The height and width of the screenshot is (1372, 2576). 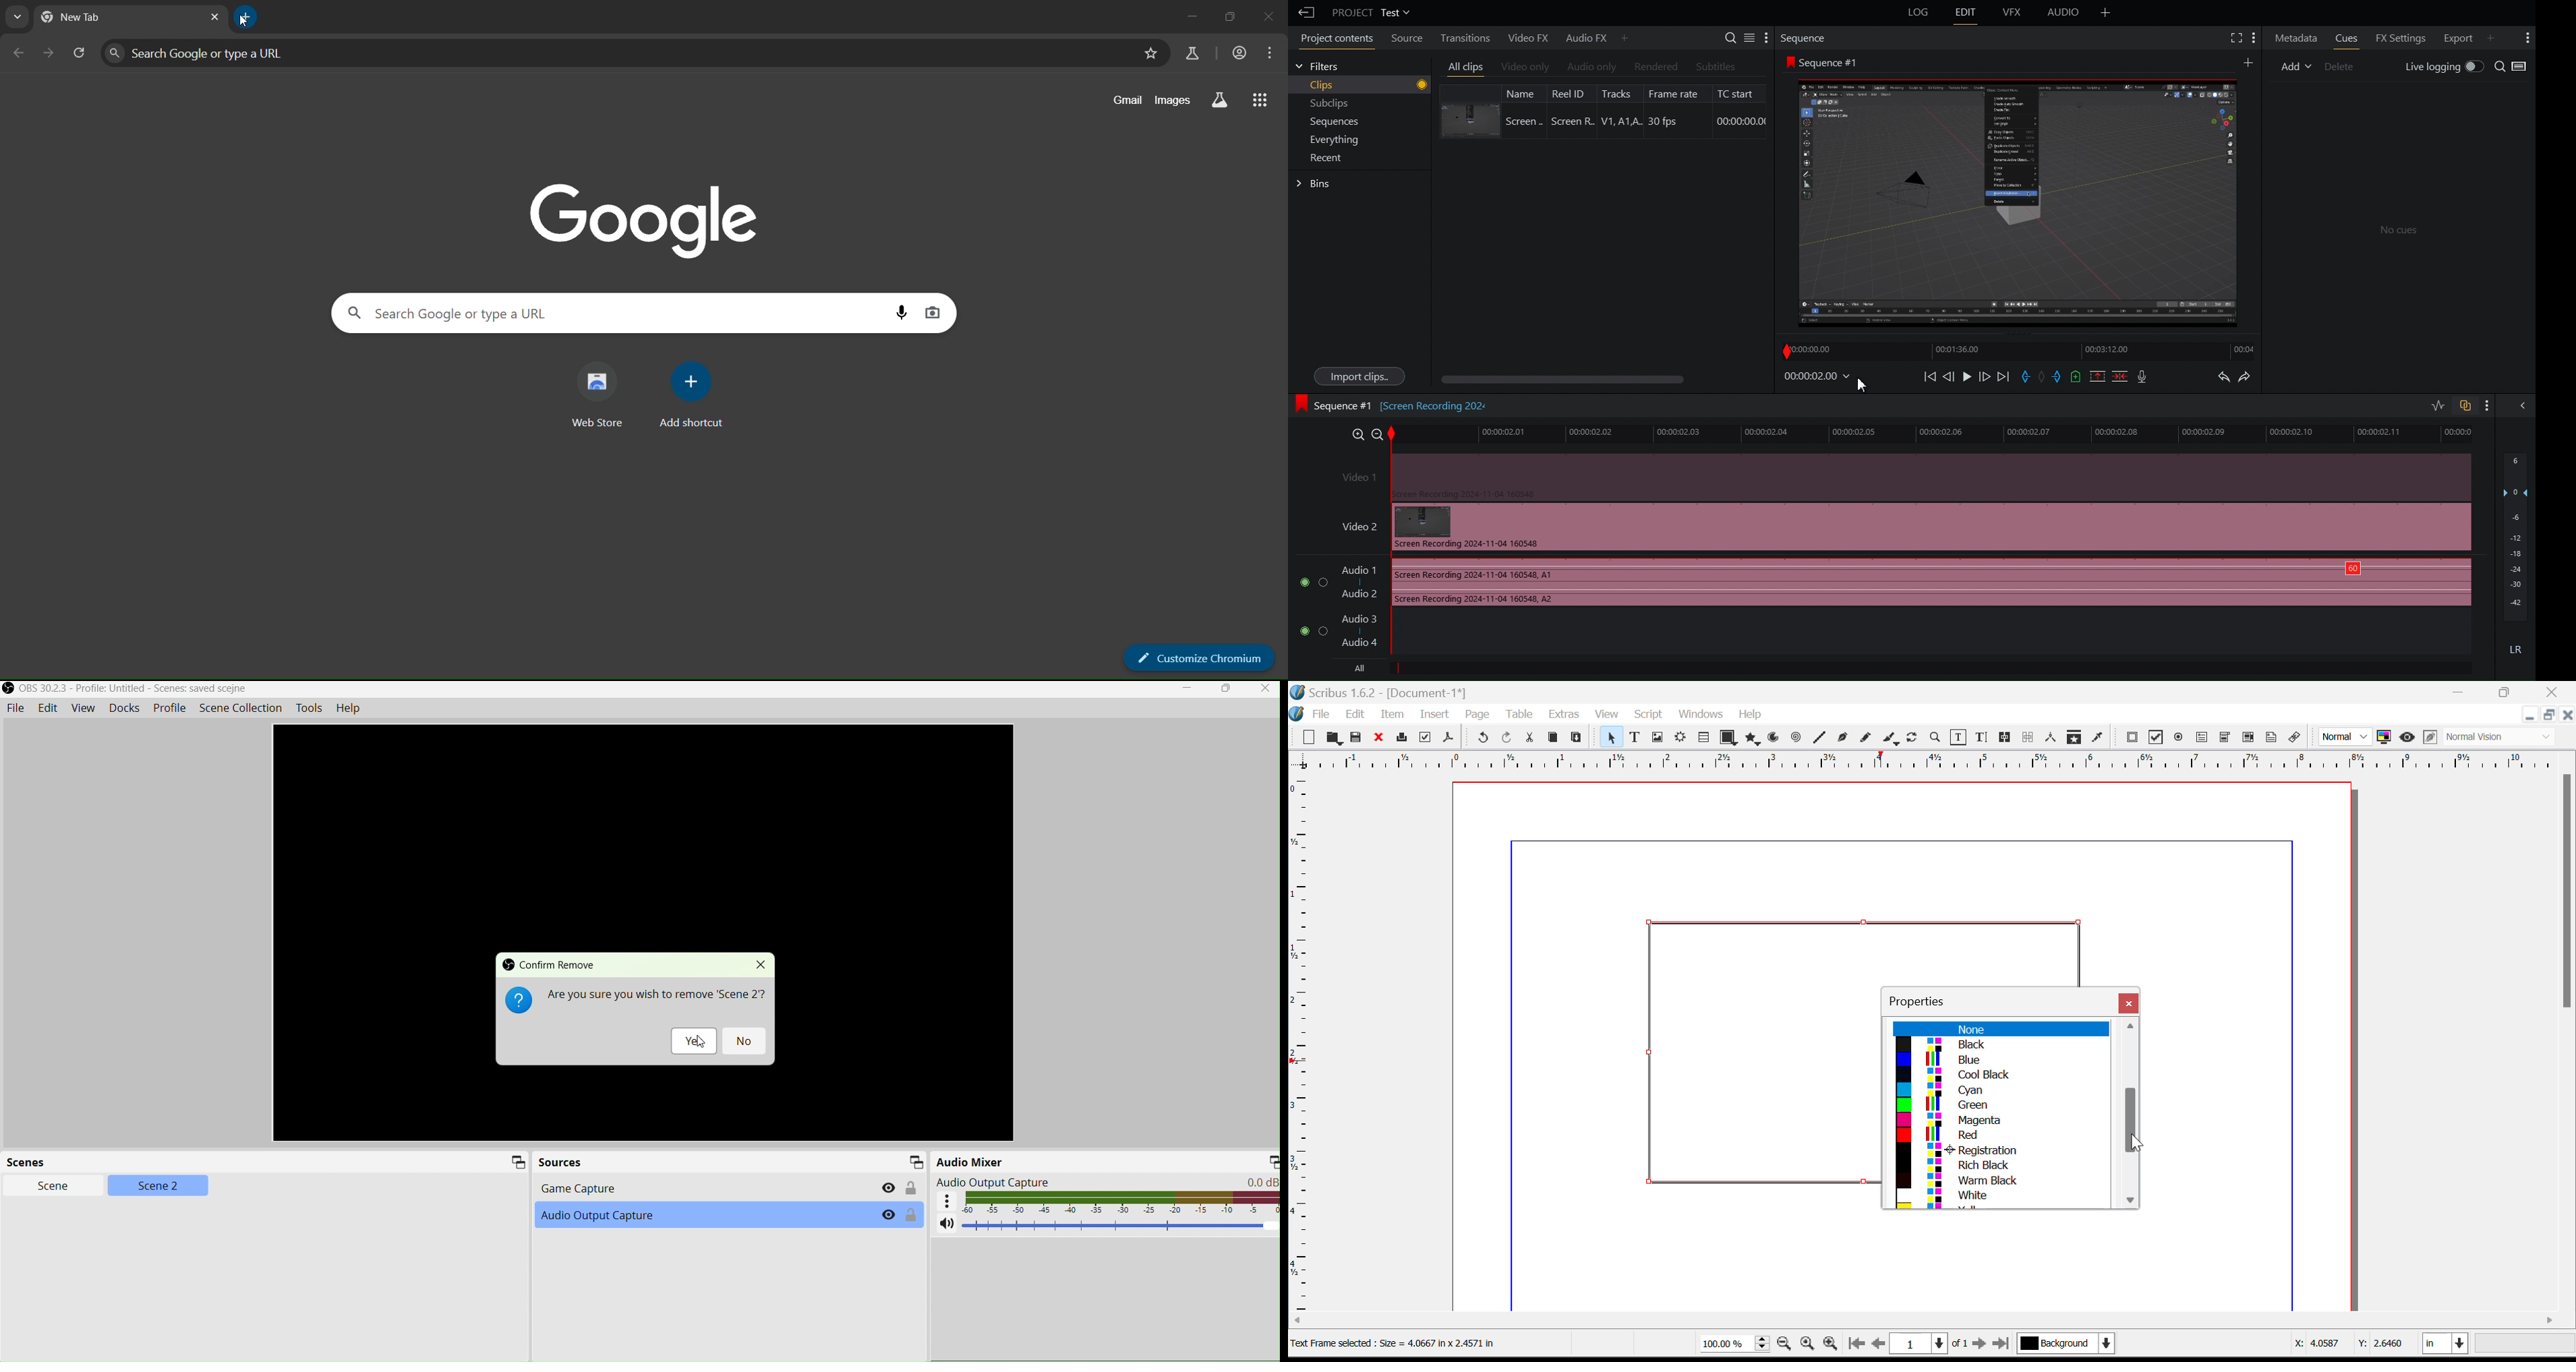 I want to click on Subclips, so click(x=1330, y=105).